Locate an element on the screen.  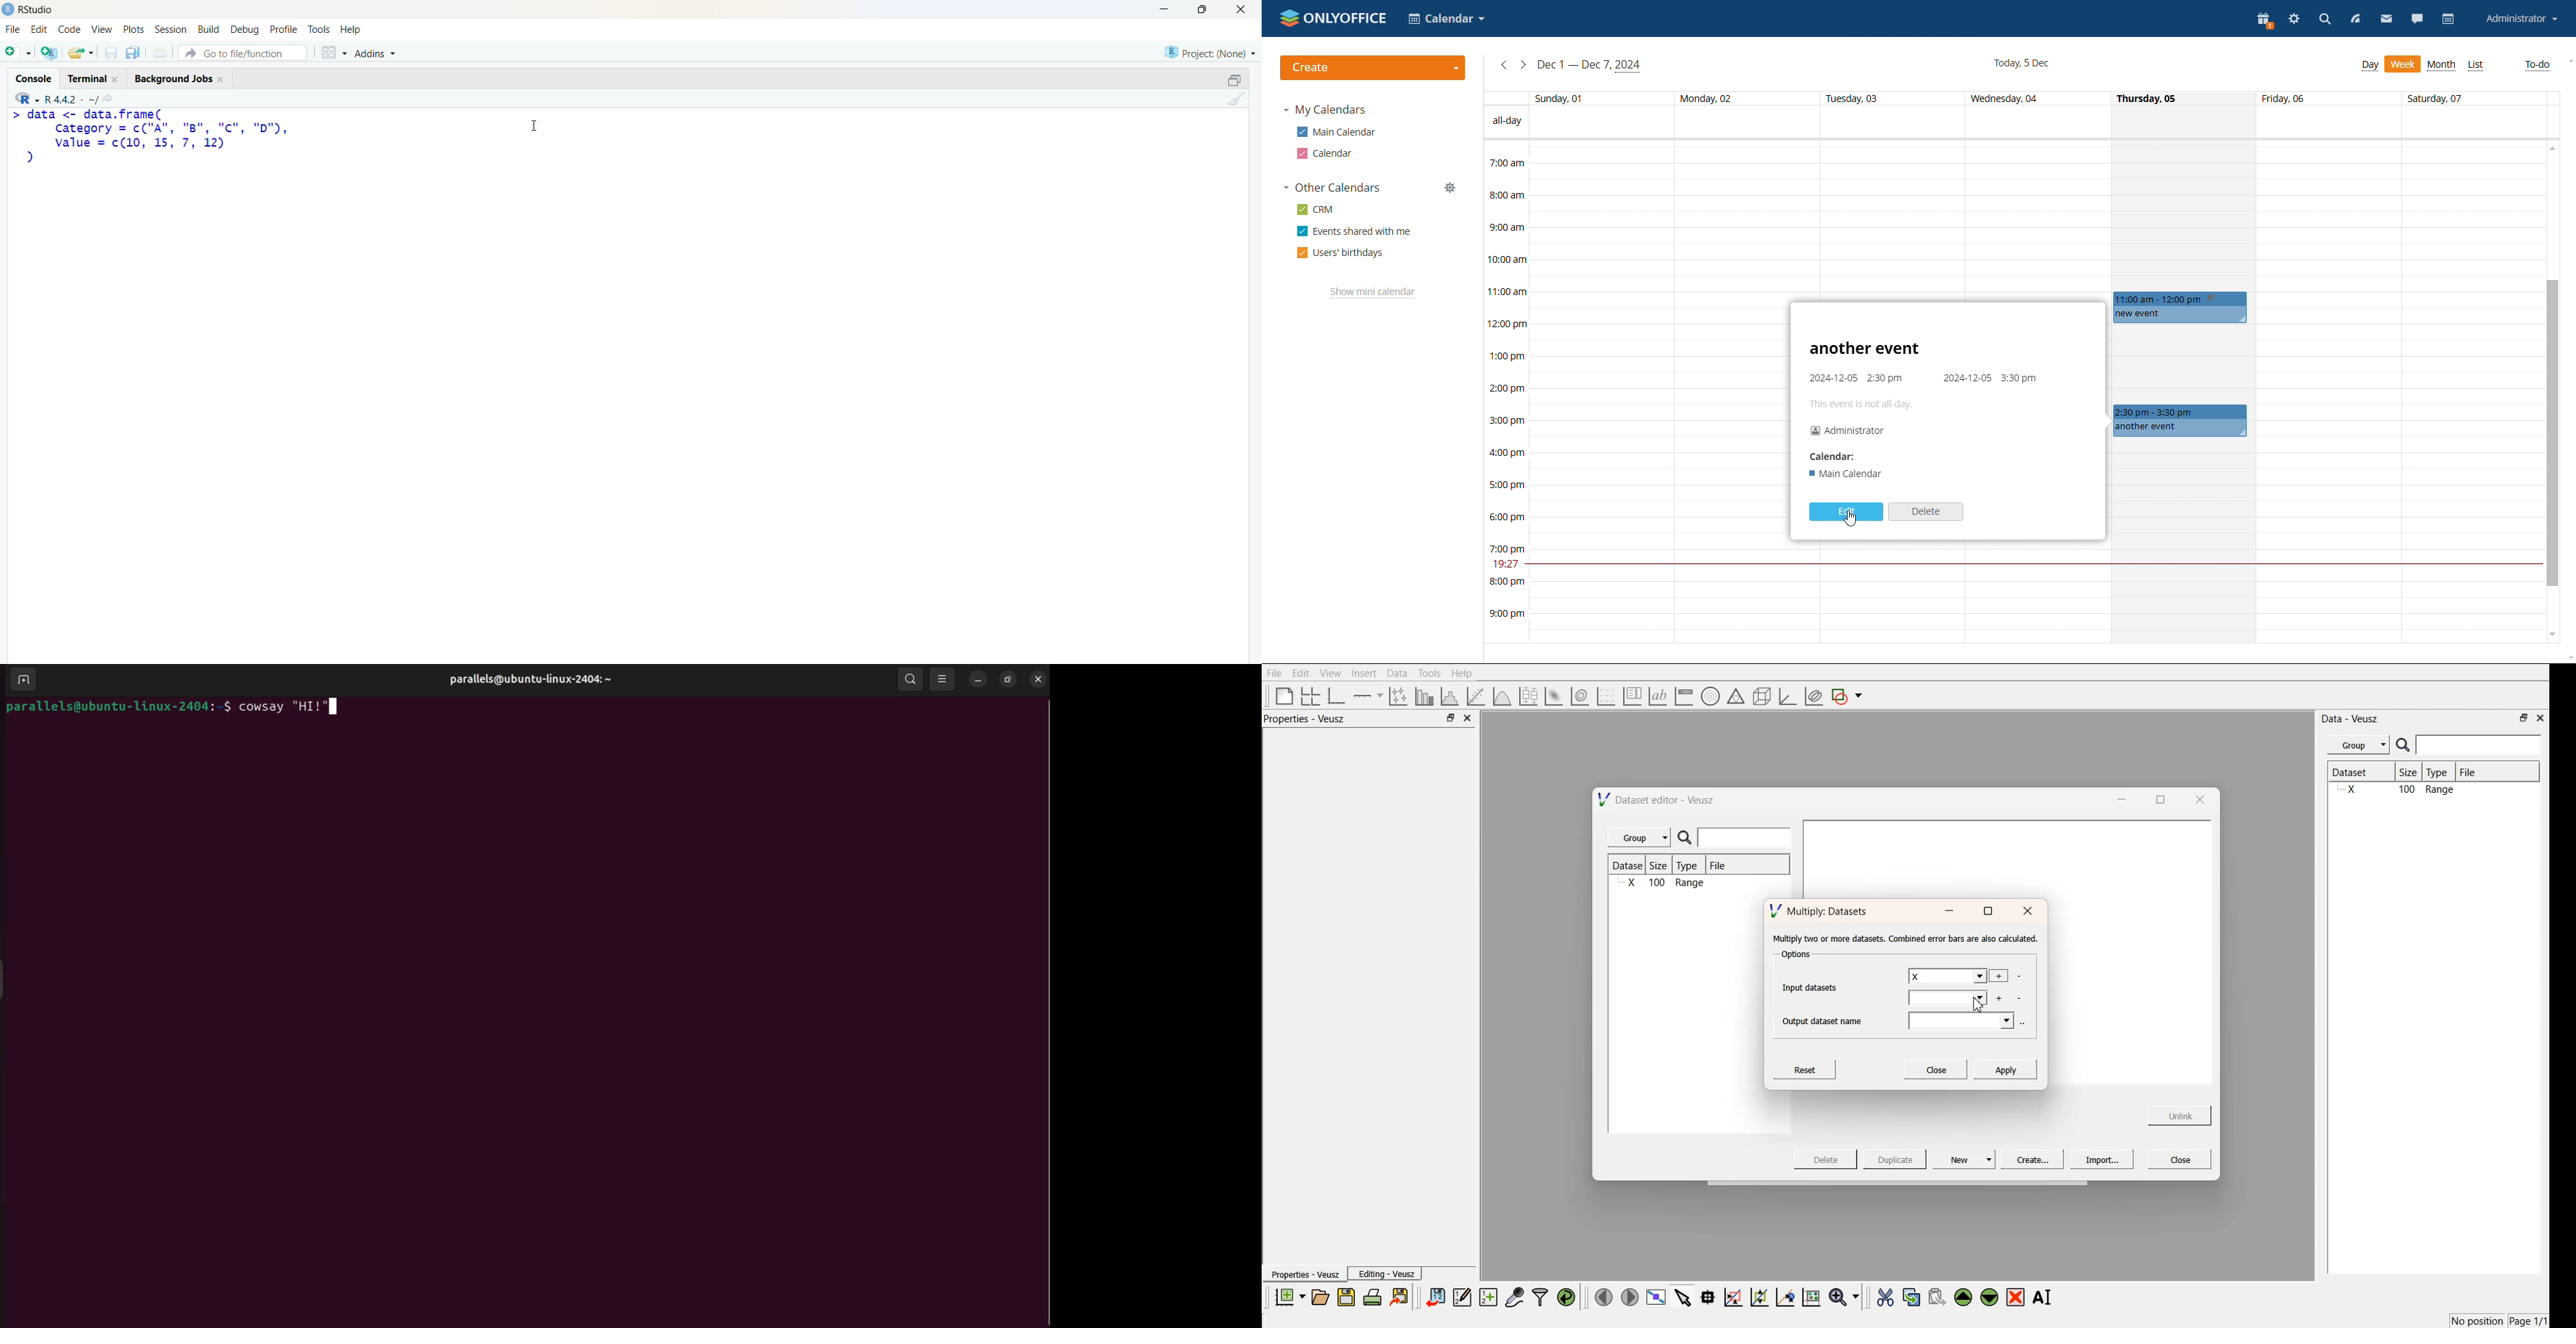
move left is located at coordinates (1604, 1296).